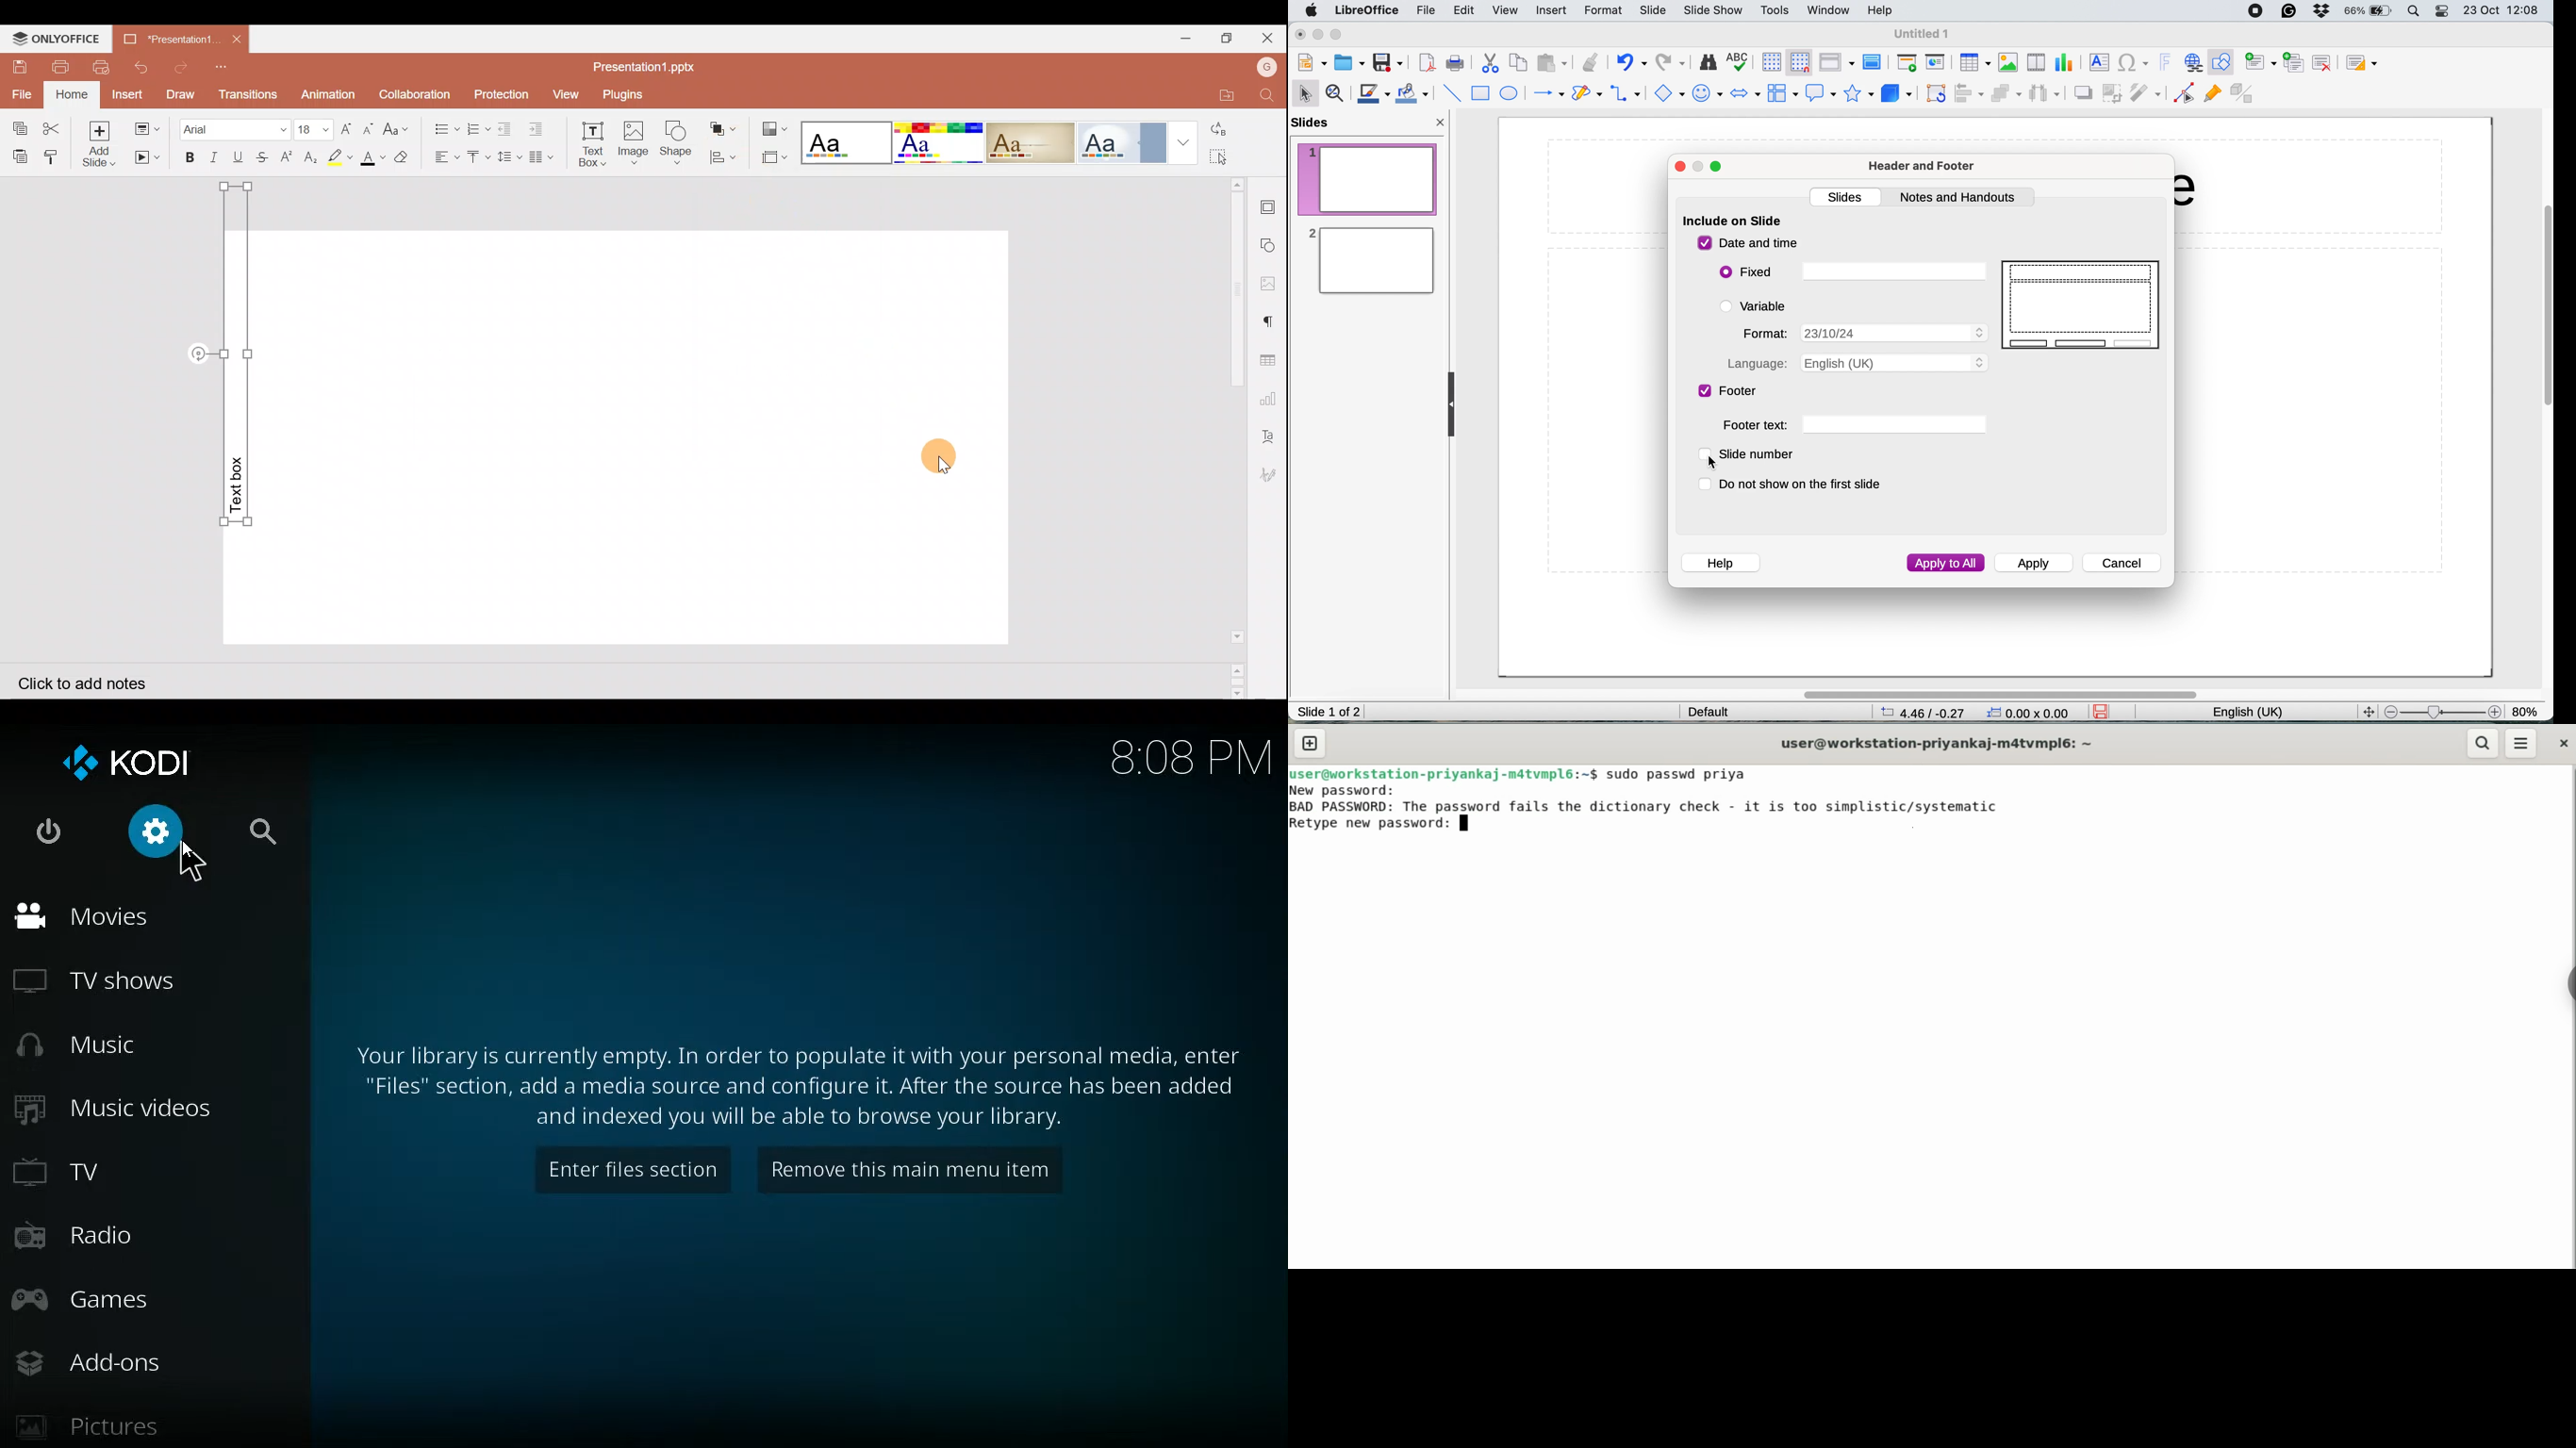 This screenshot has width=2576, height=1456. What do you see at coordinates (1974, 62) in the screenshot?
I see `insert table` at bounding box center [1974, 62].